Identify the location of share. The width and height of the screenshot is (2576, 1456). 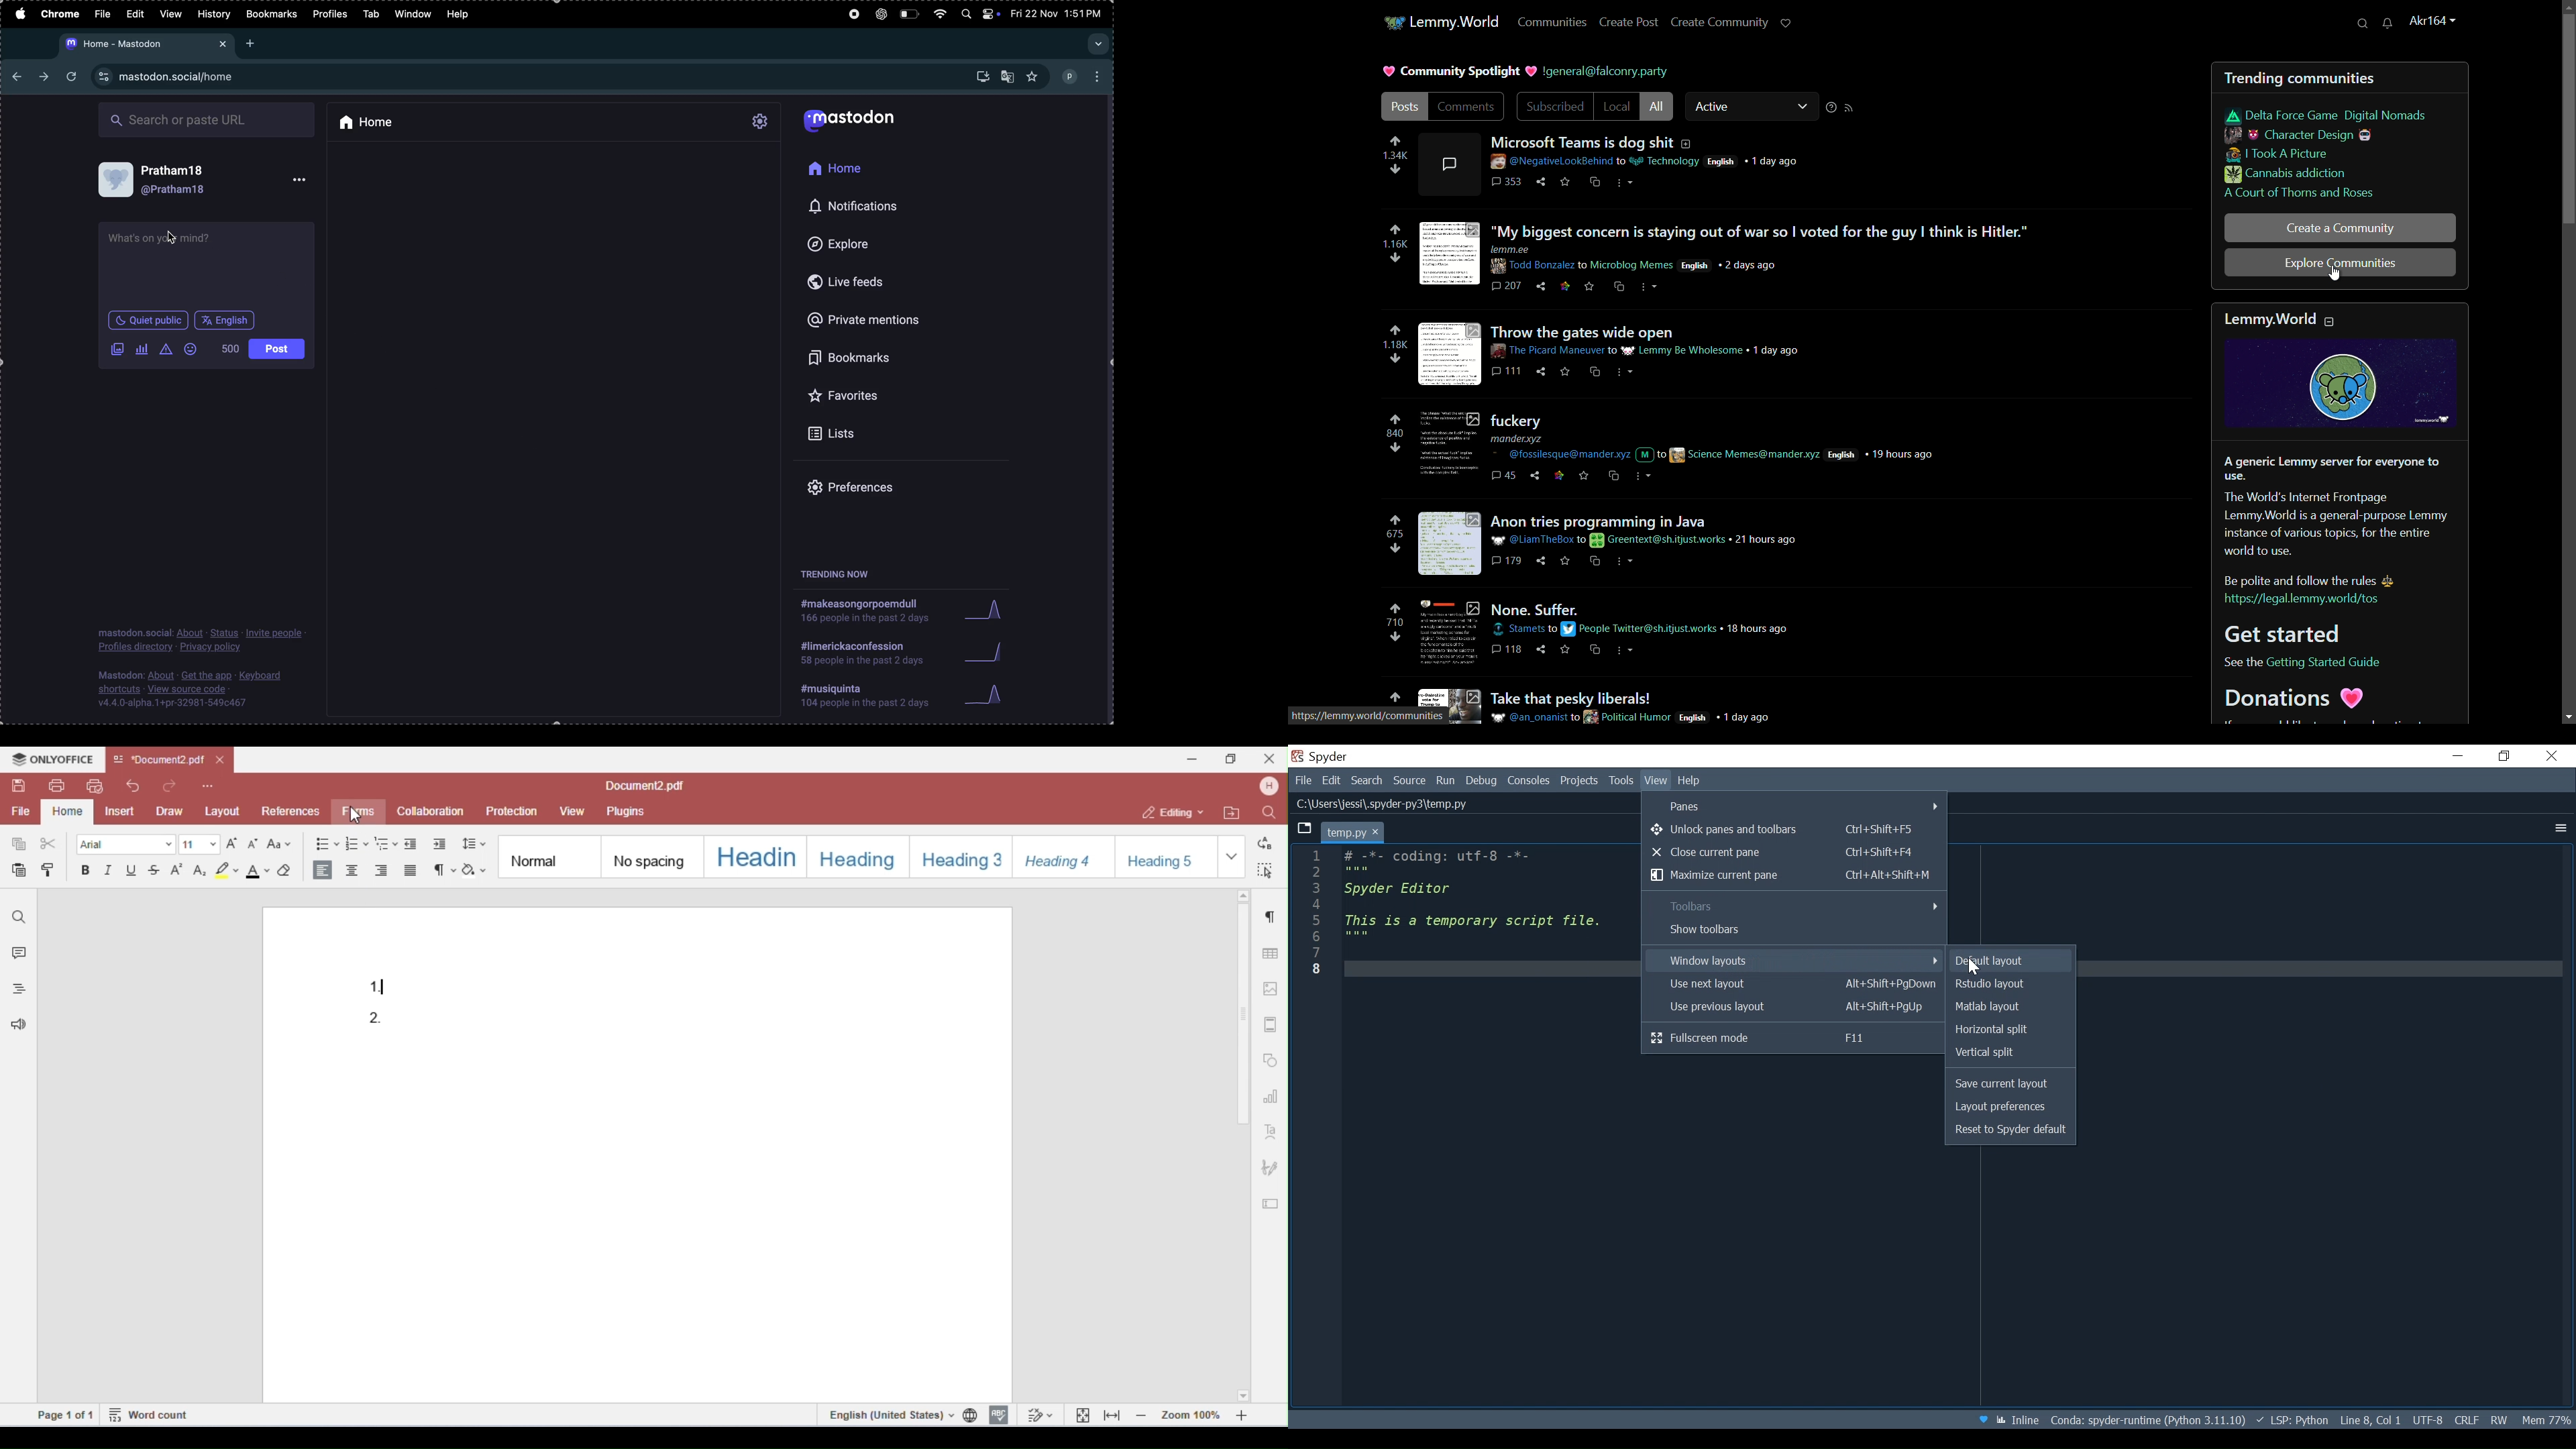
(1537, 475).